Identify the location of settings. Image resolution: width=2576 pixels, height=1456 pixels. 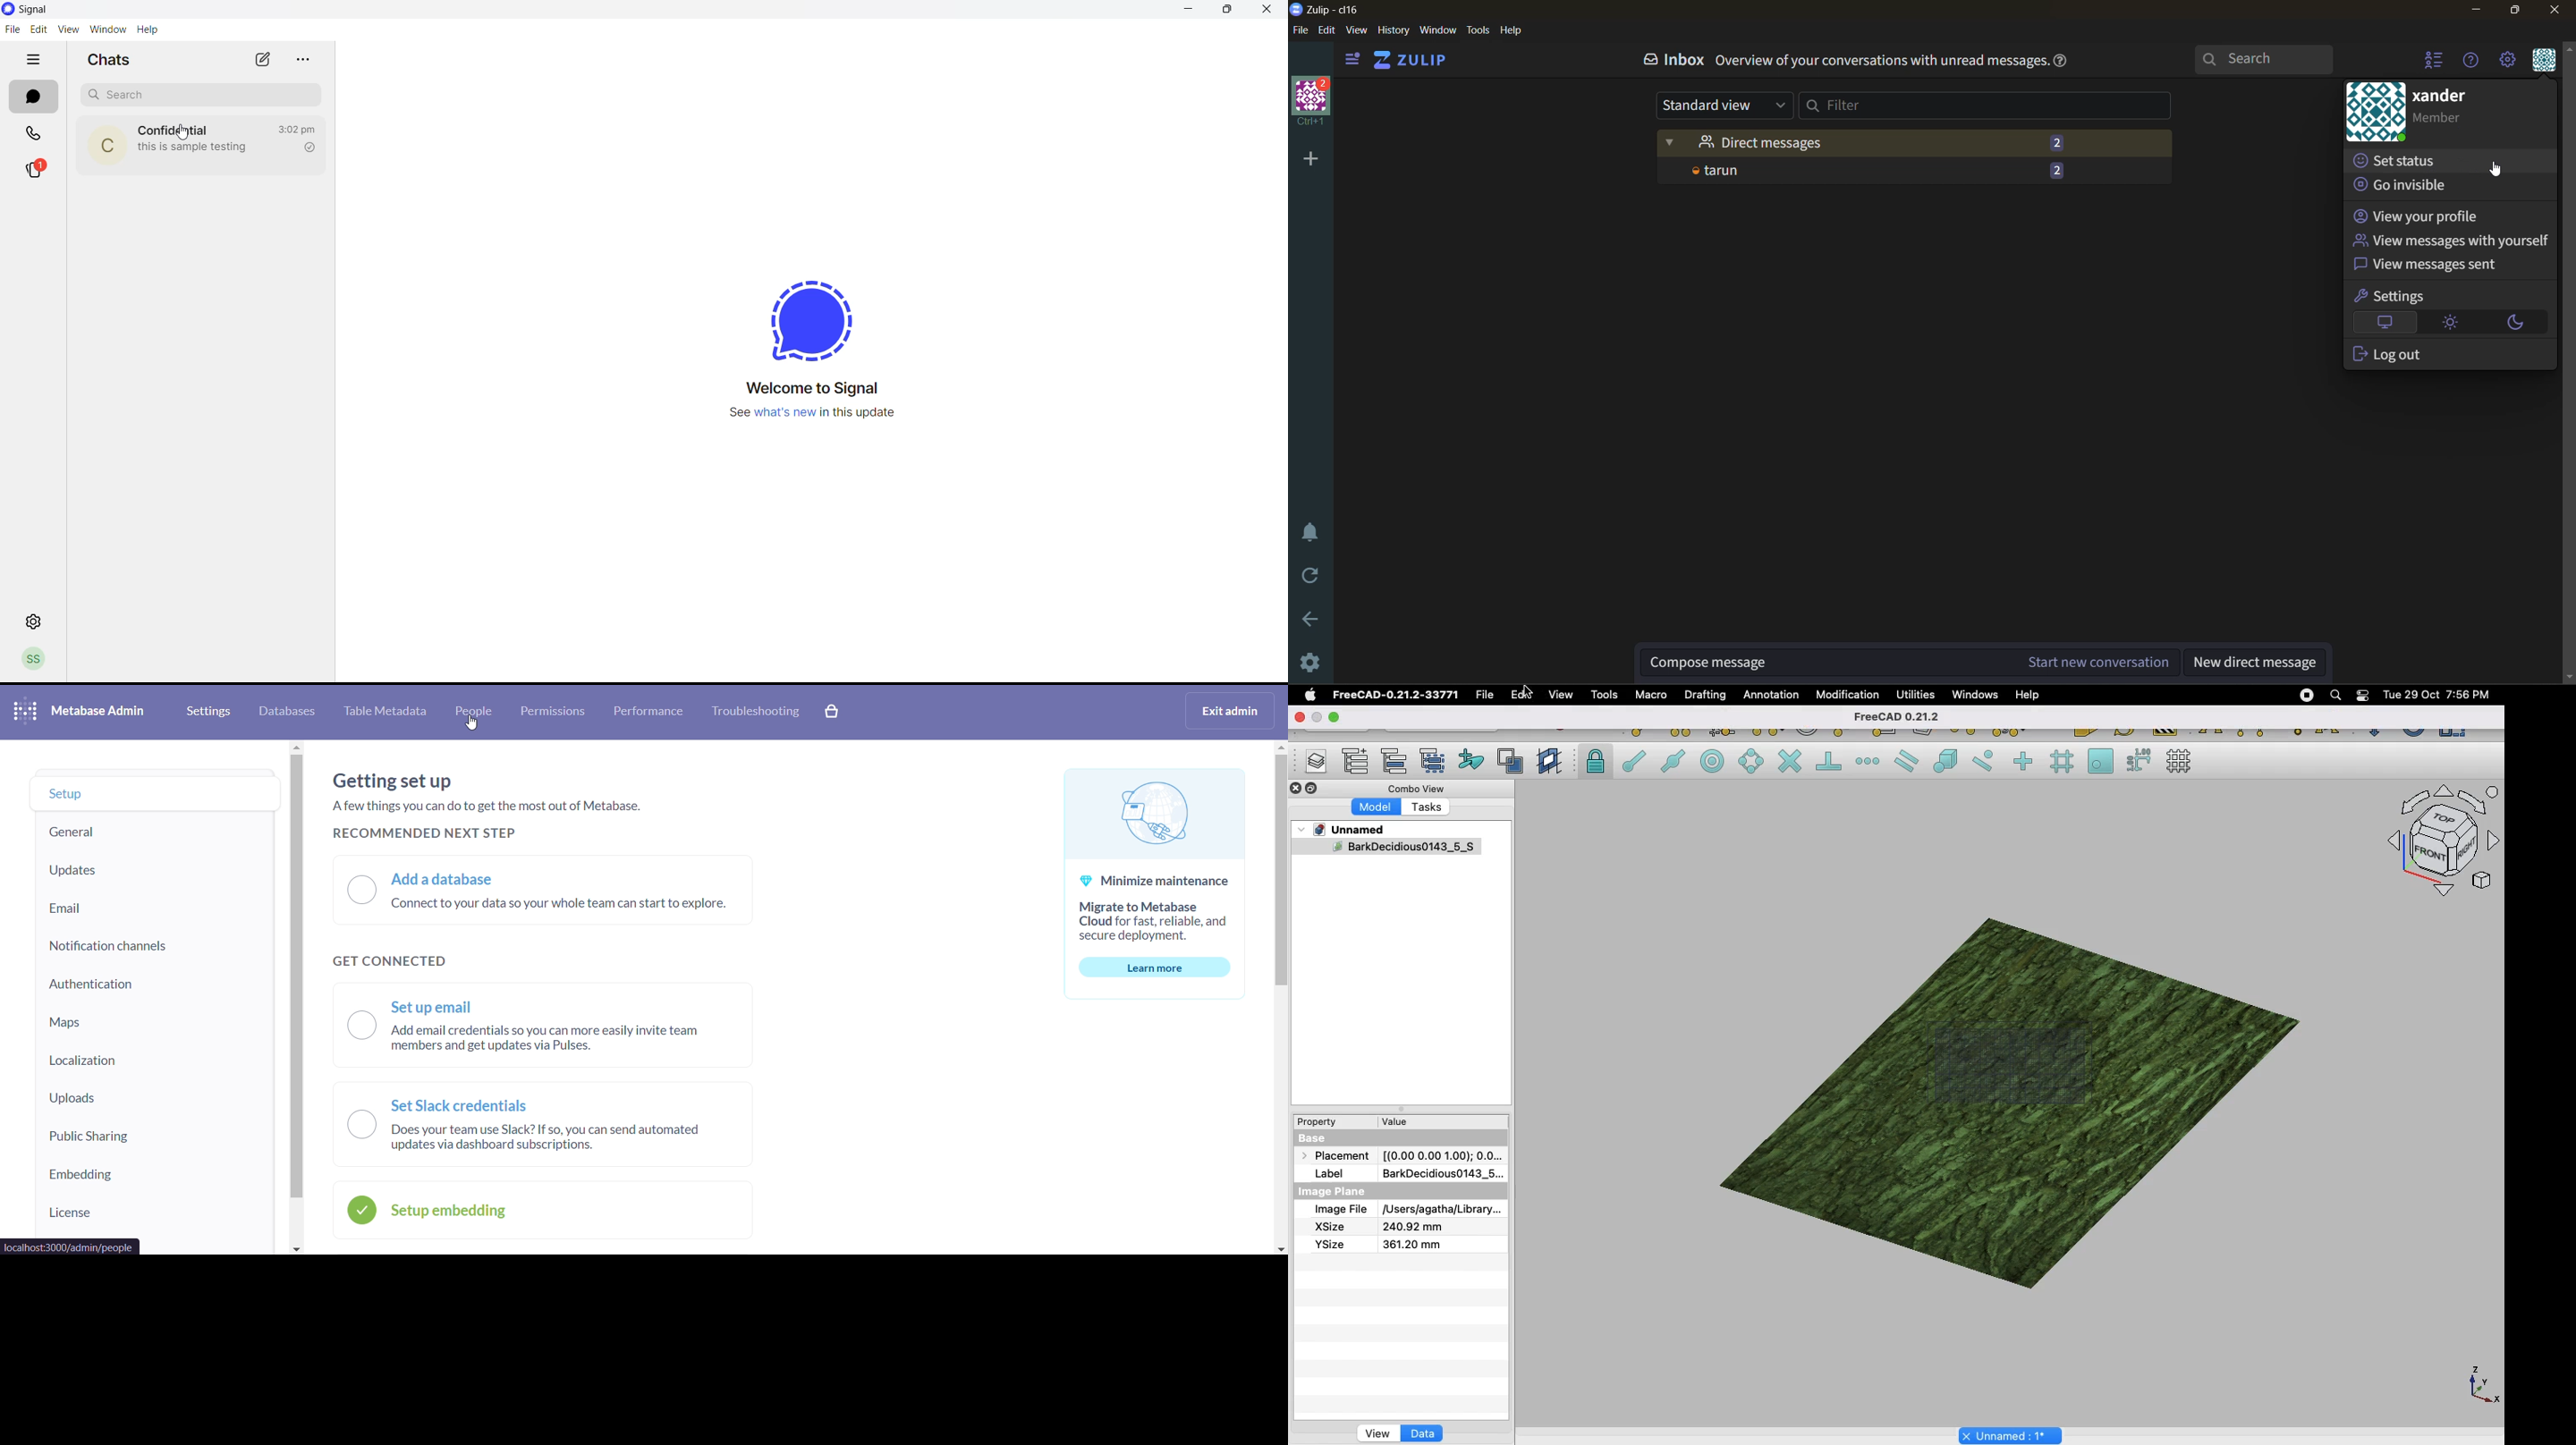
(2390, 296).